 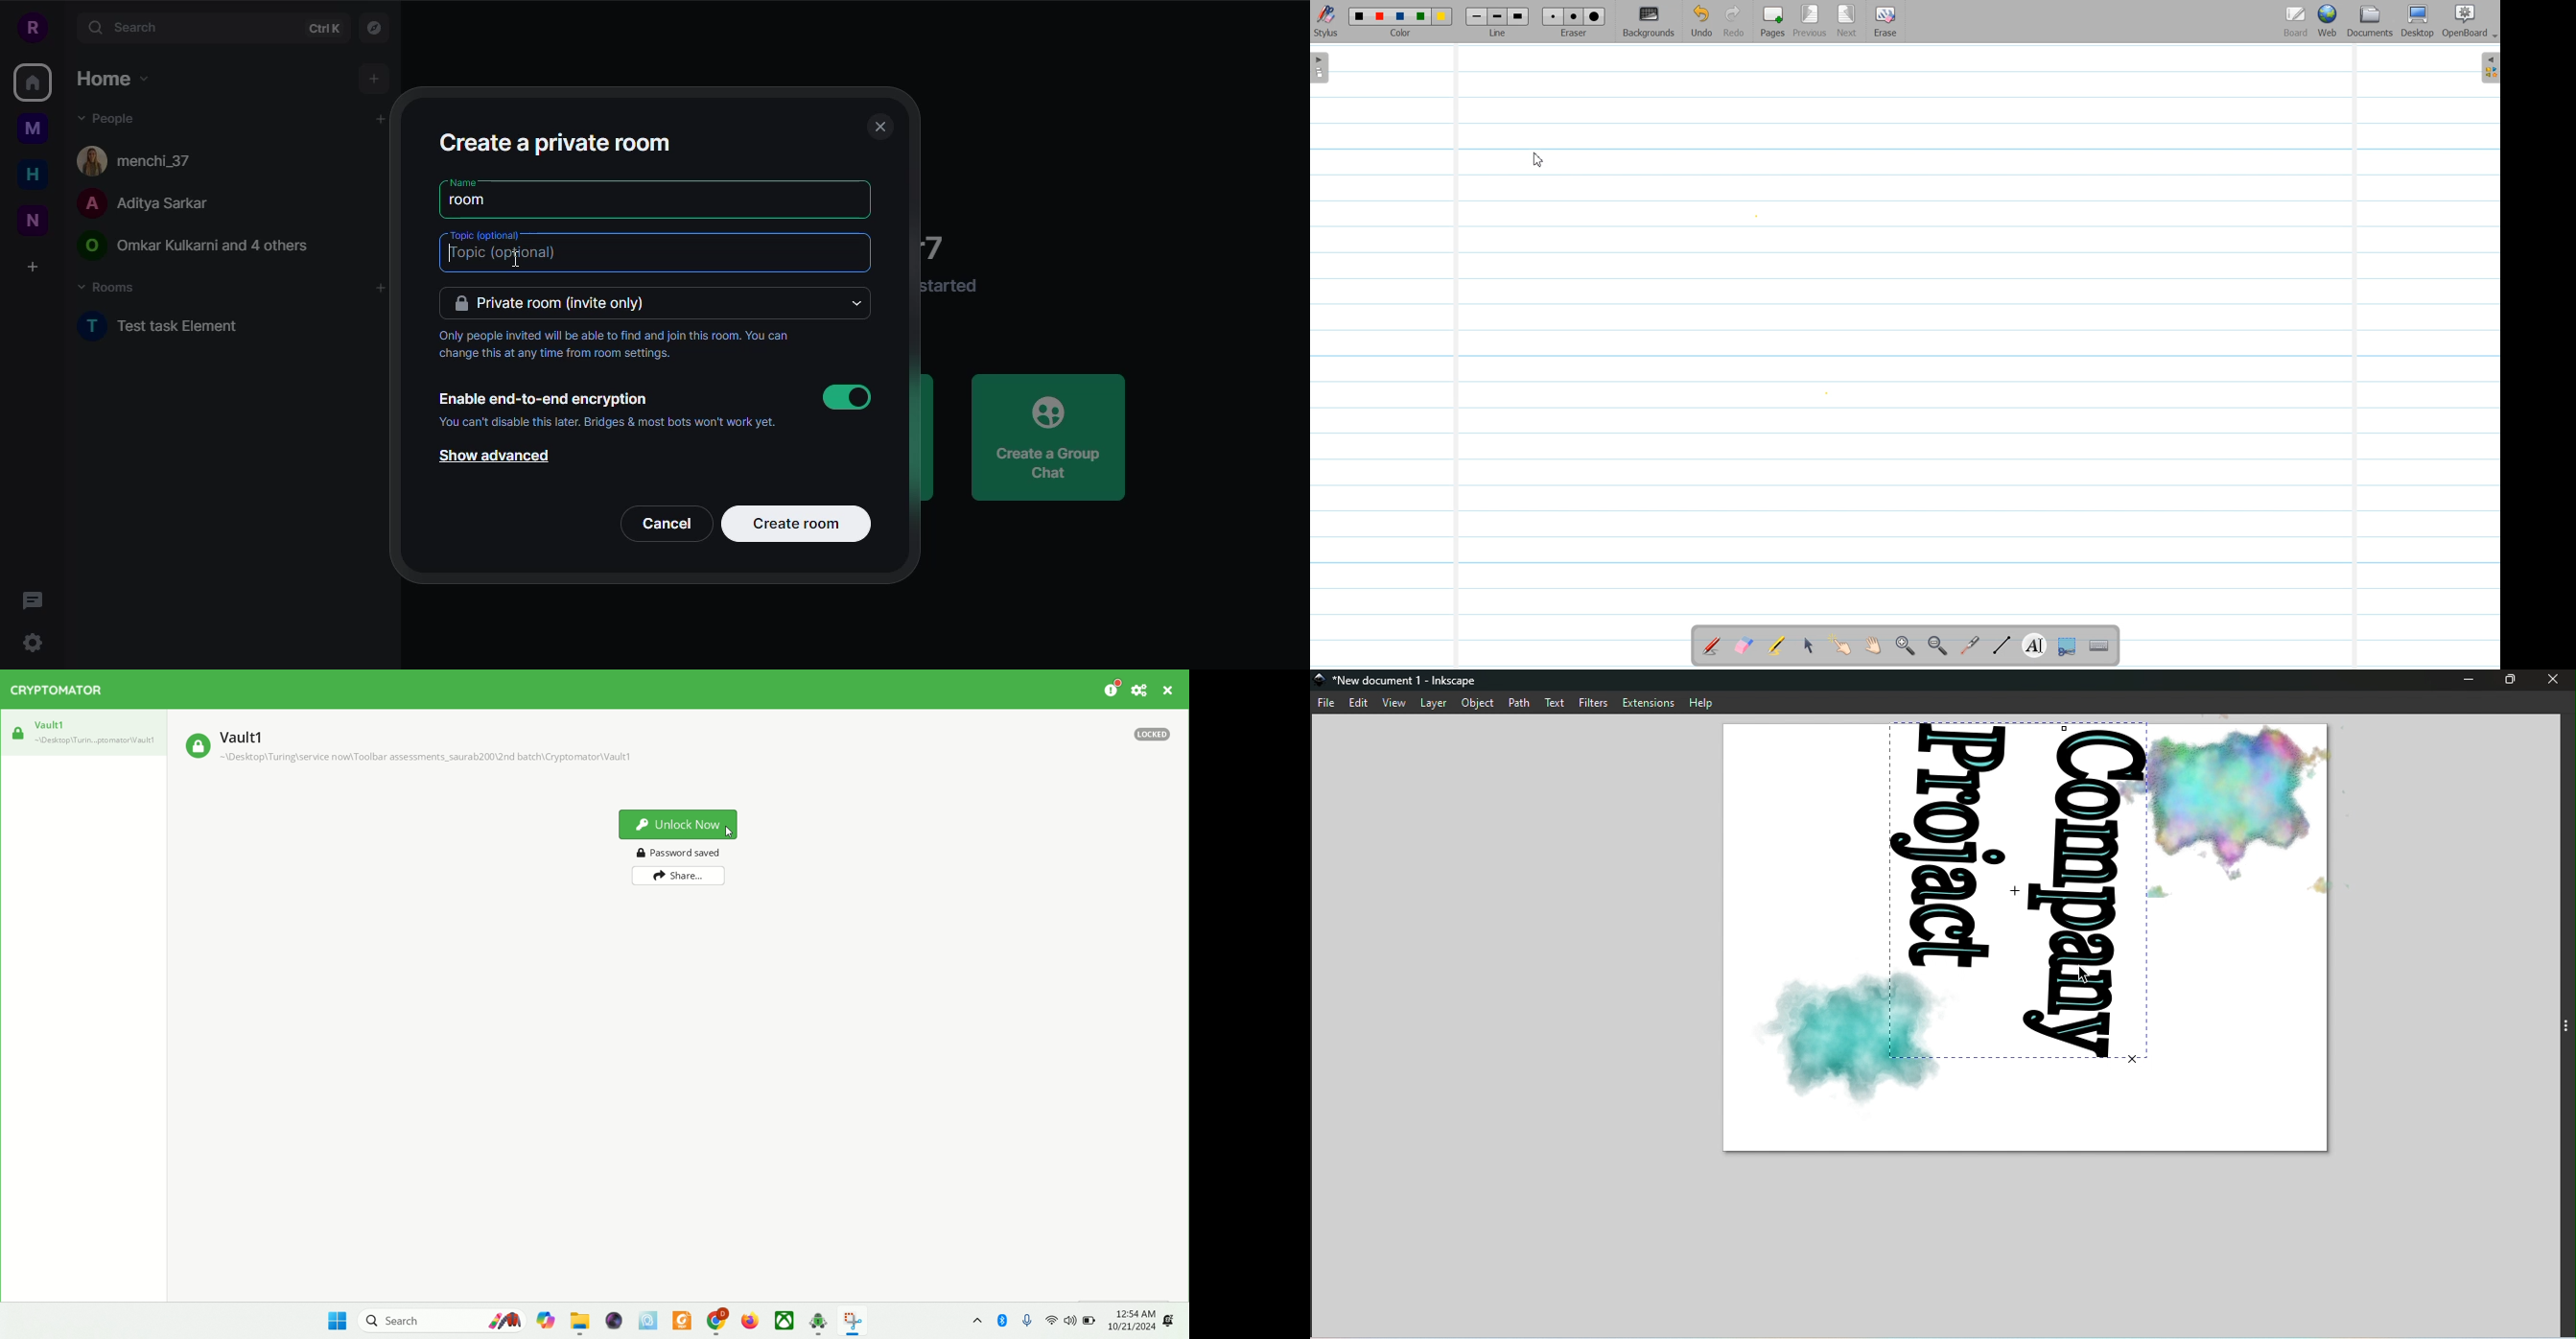 What do you see at coordinates (374, 79) in the screenshot?
I see `add` at bounding box center [374, 79].